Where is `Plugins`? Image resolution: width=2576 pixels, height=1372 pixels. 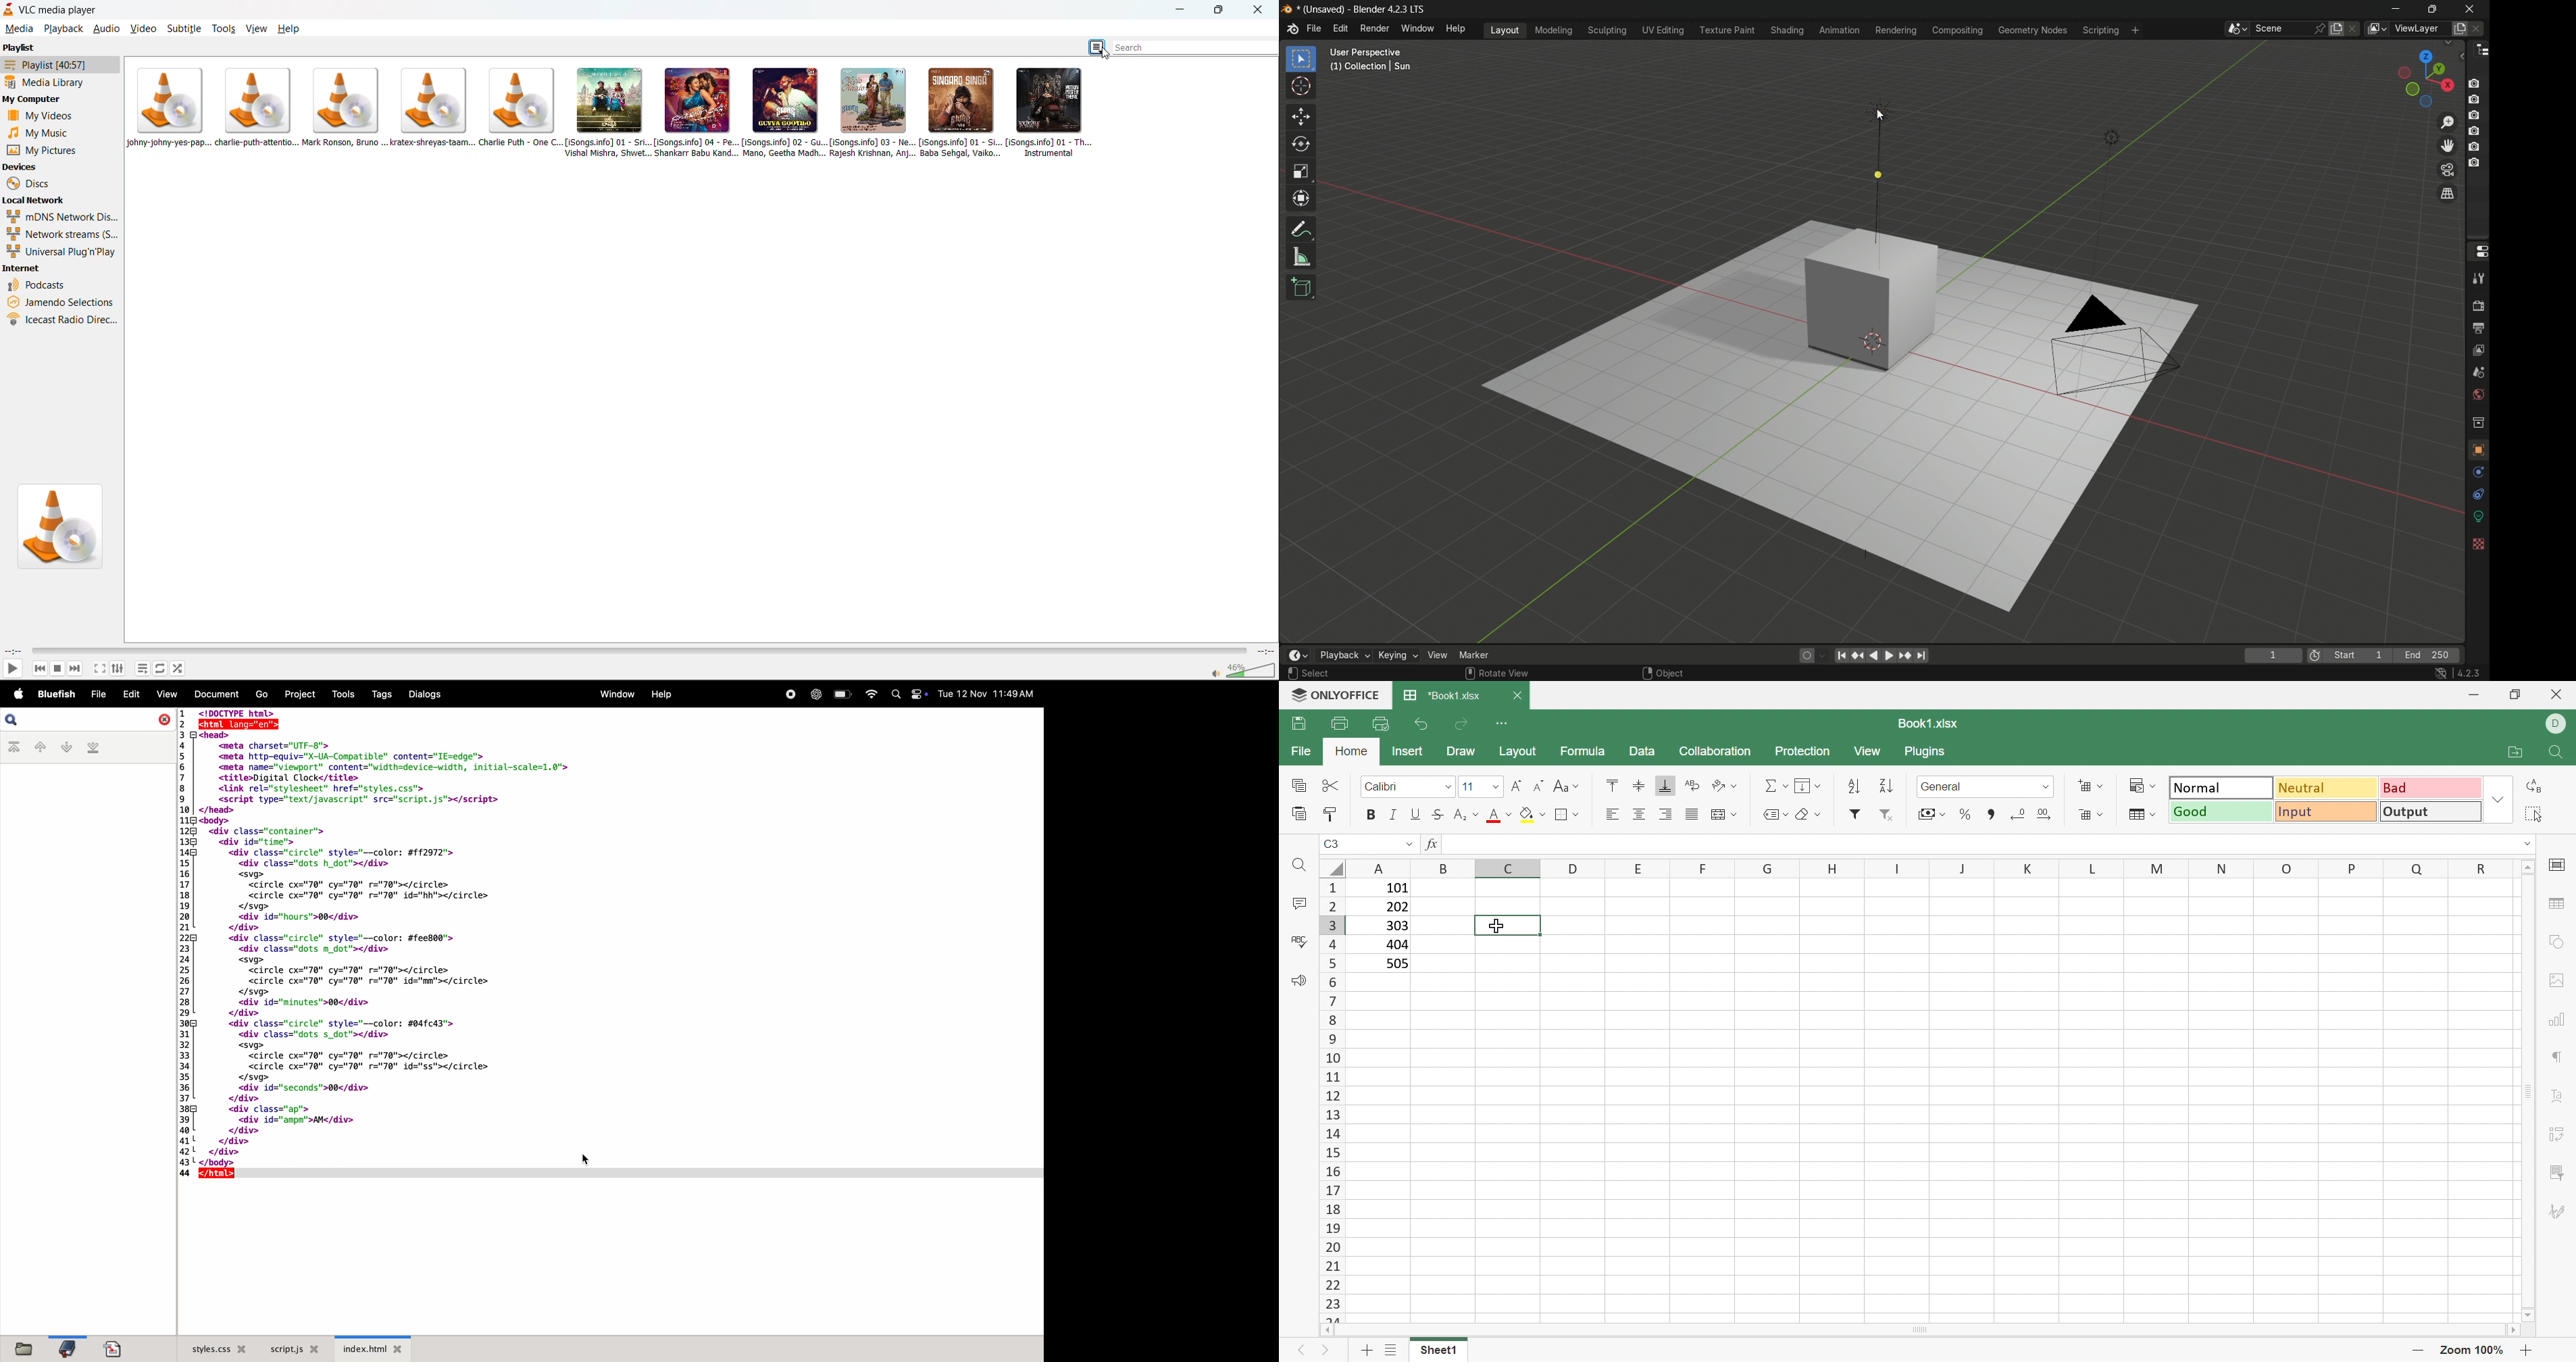 Plugins is located at coordinates (1931, 752).